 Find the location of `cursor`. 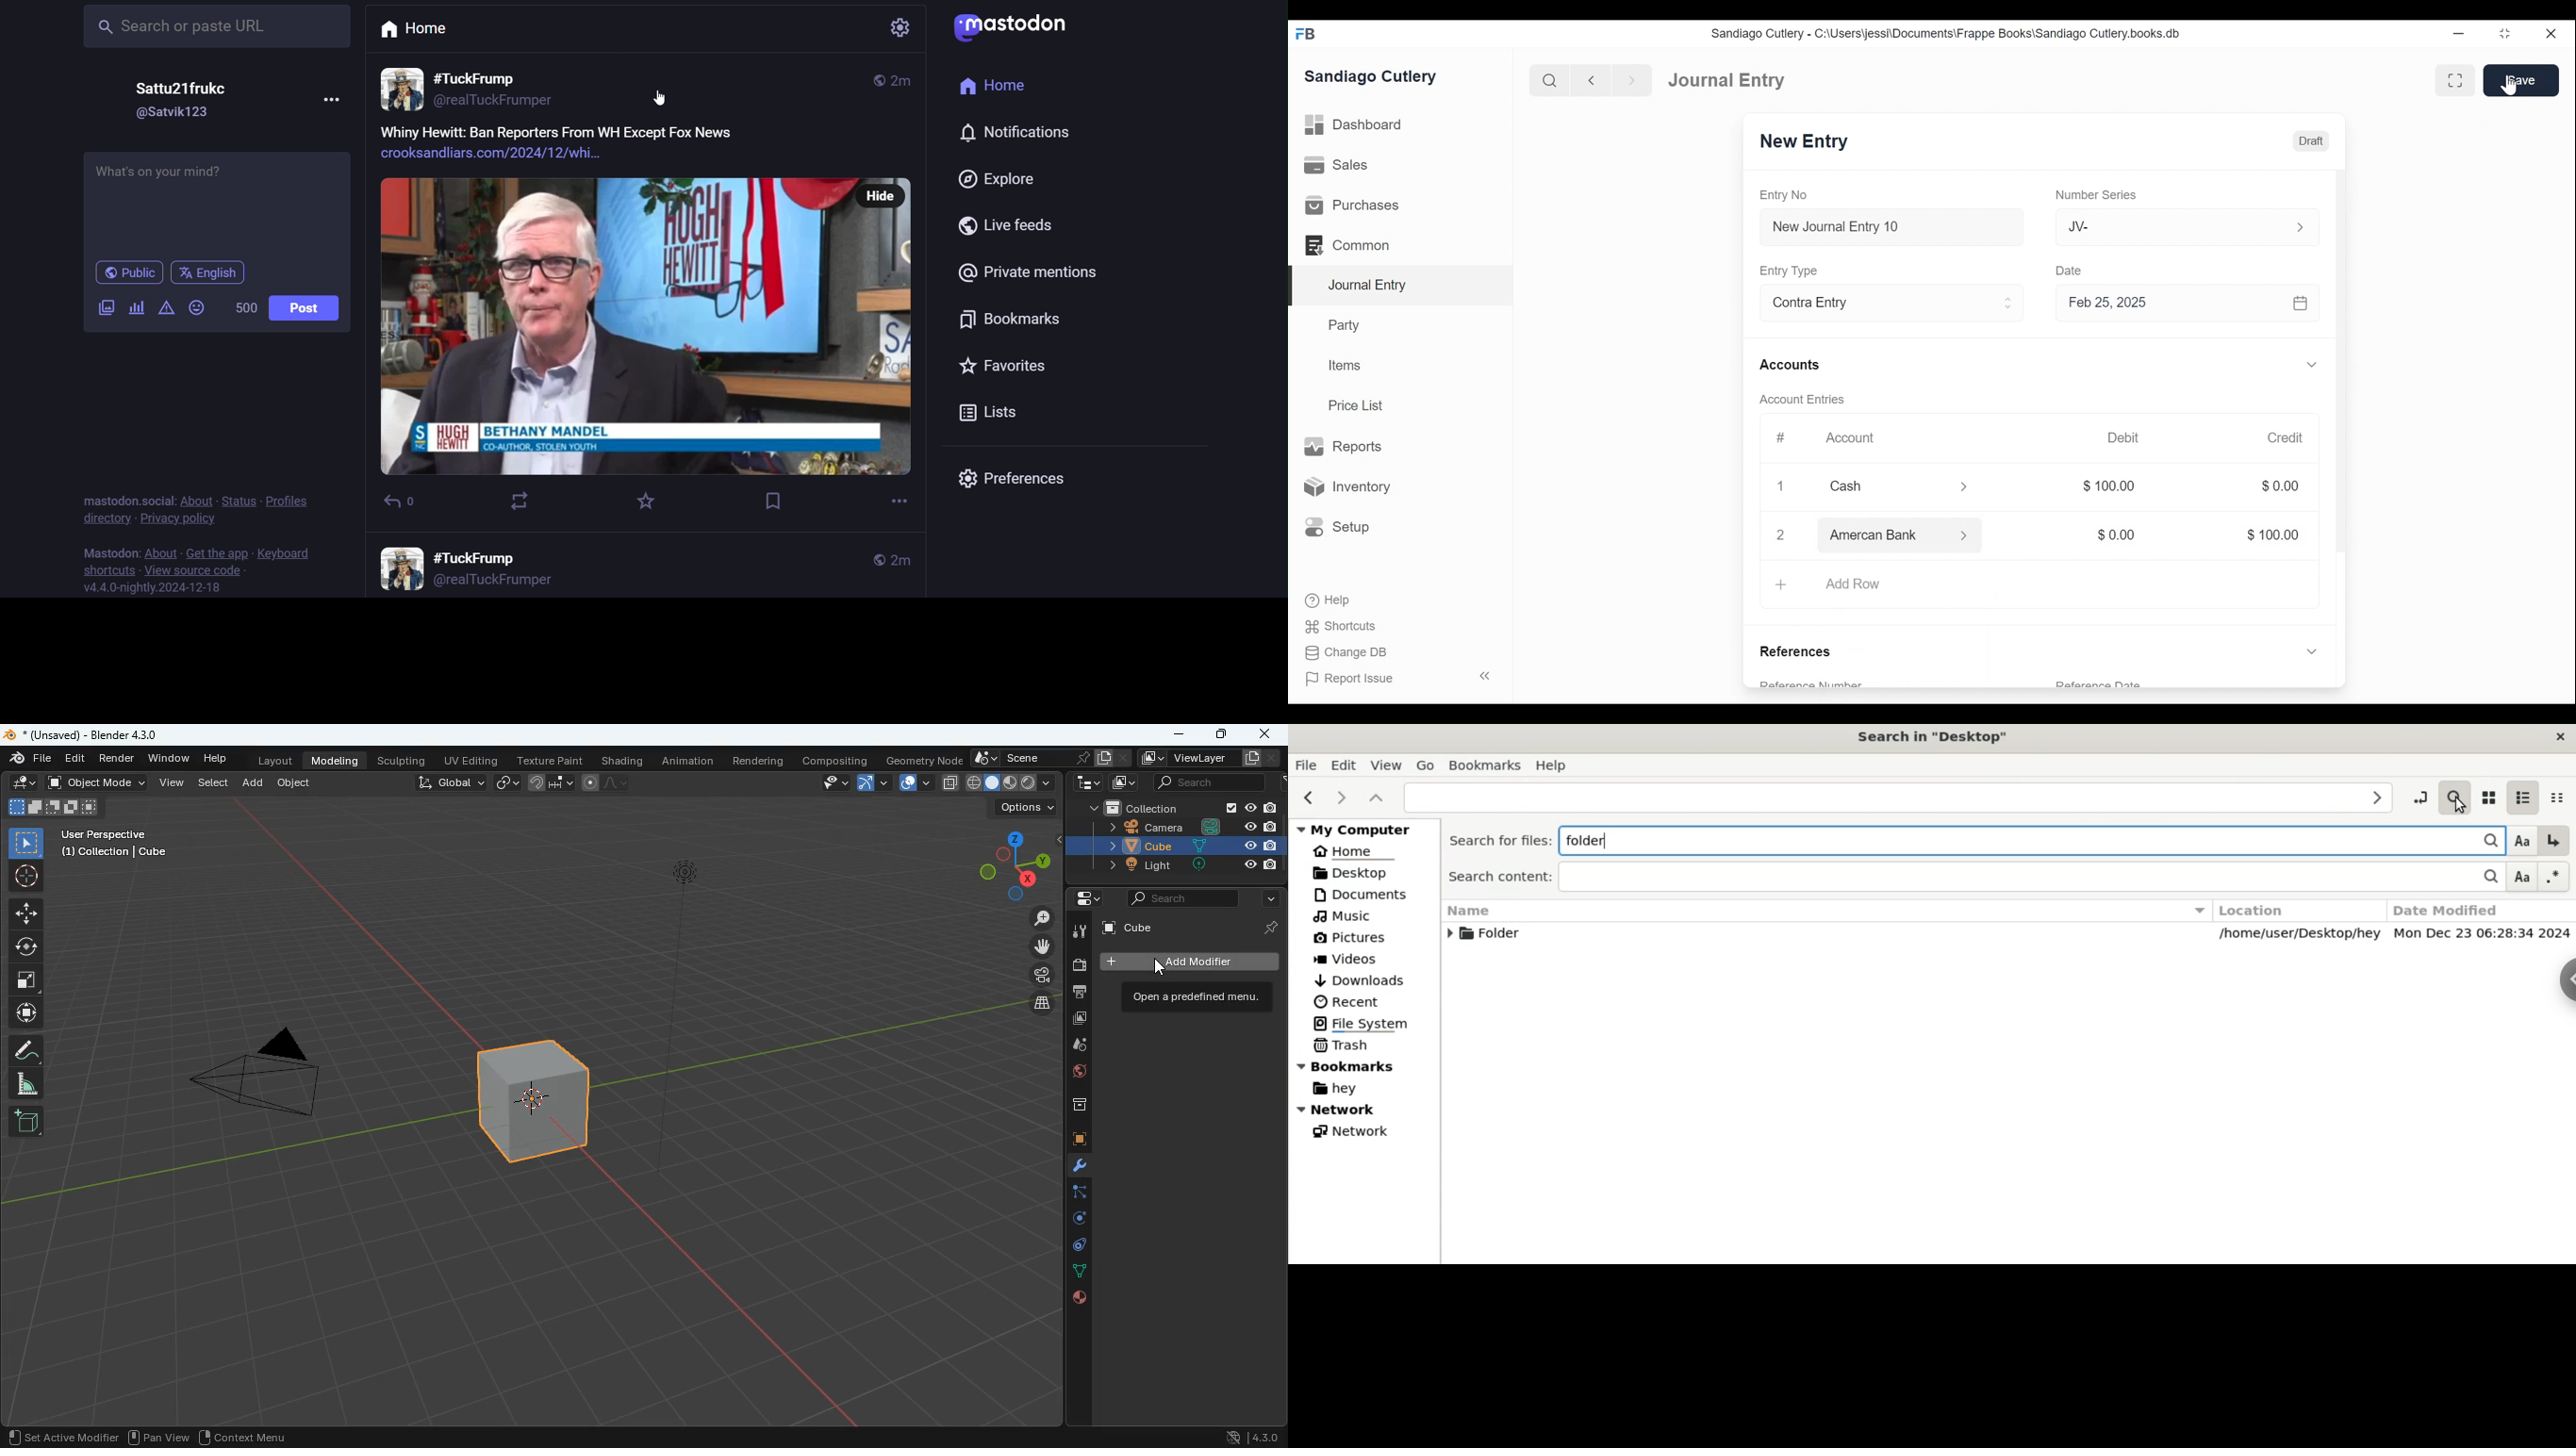

cursor is located at coordinates (656, 96).